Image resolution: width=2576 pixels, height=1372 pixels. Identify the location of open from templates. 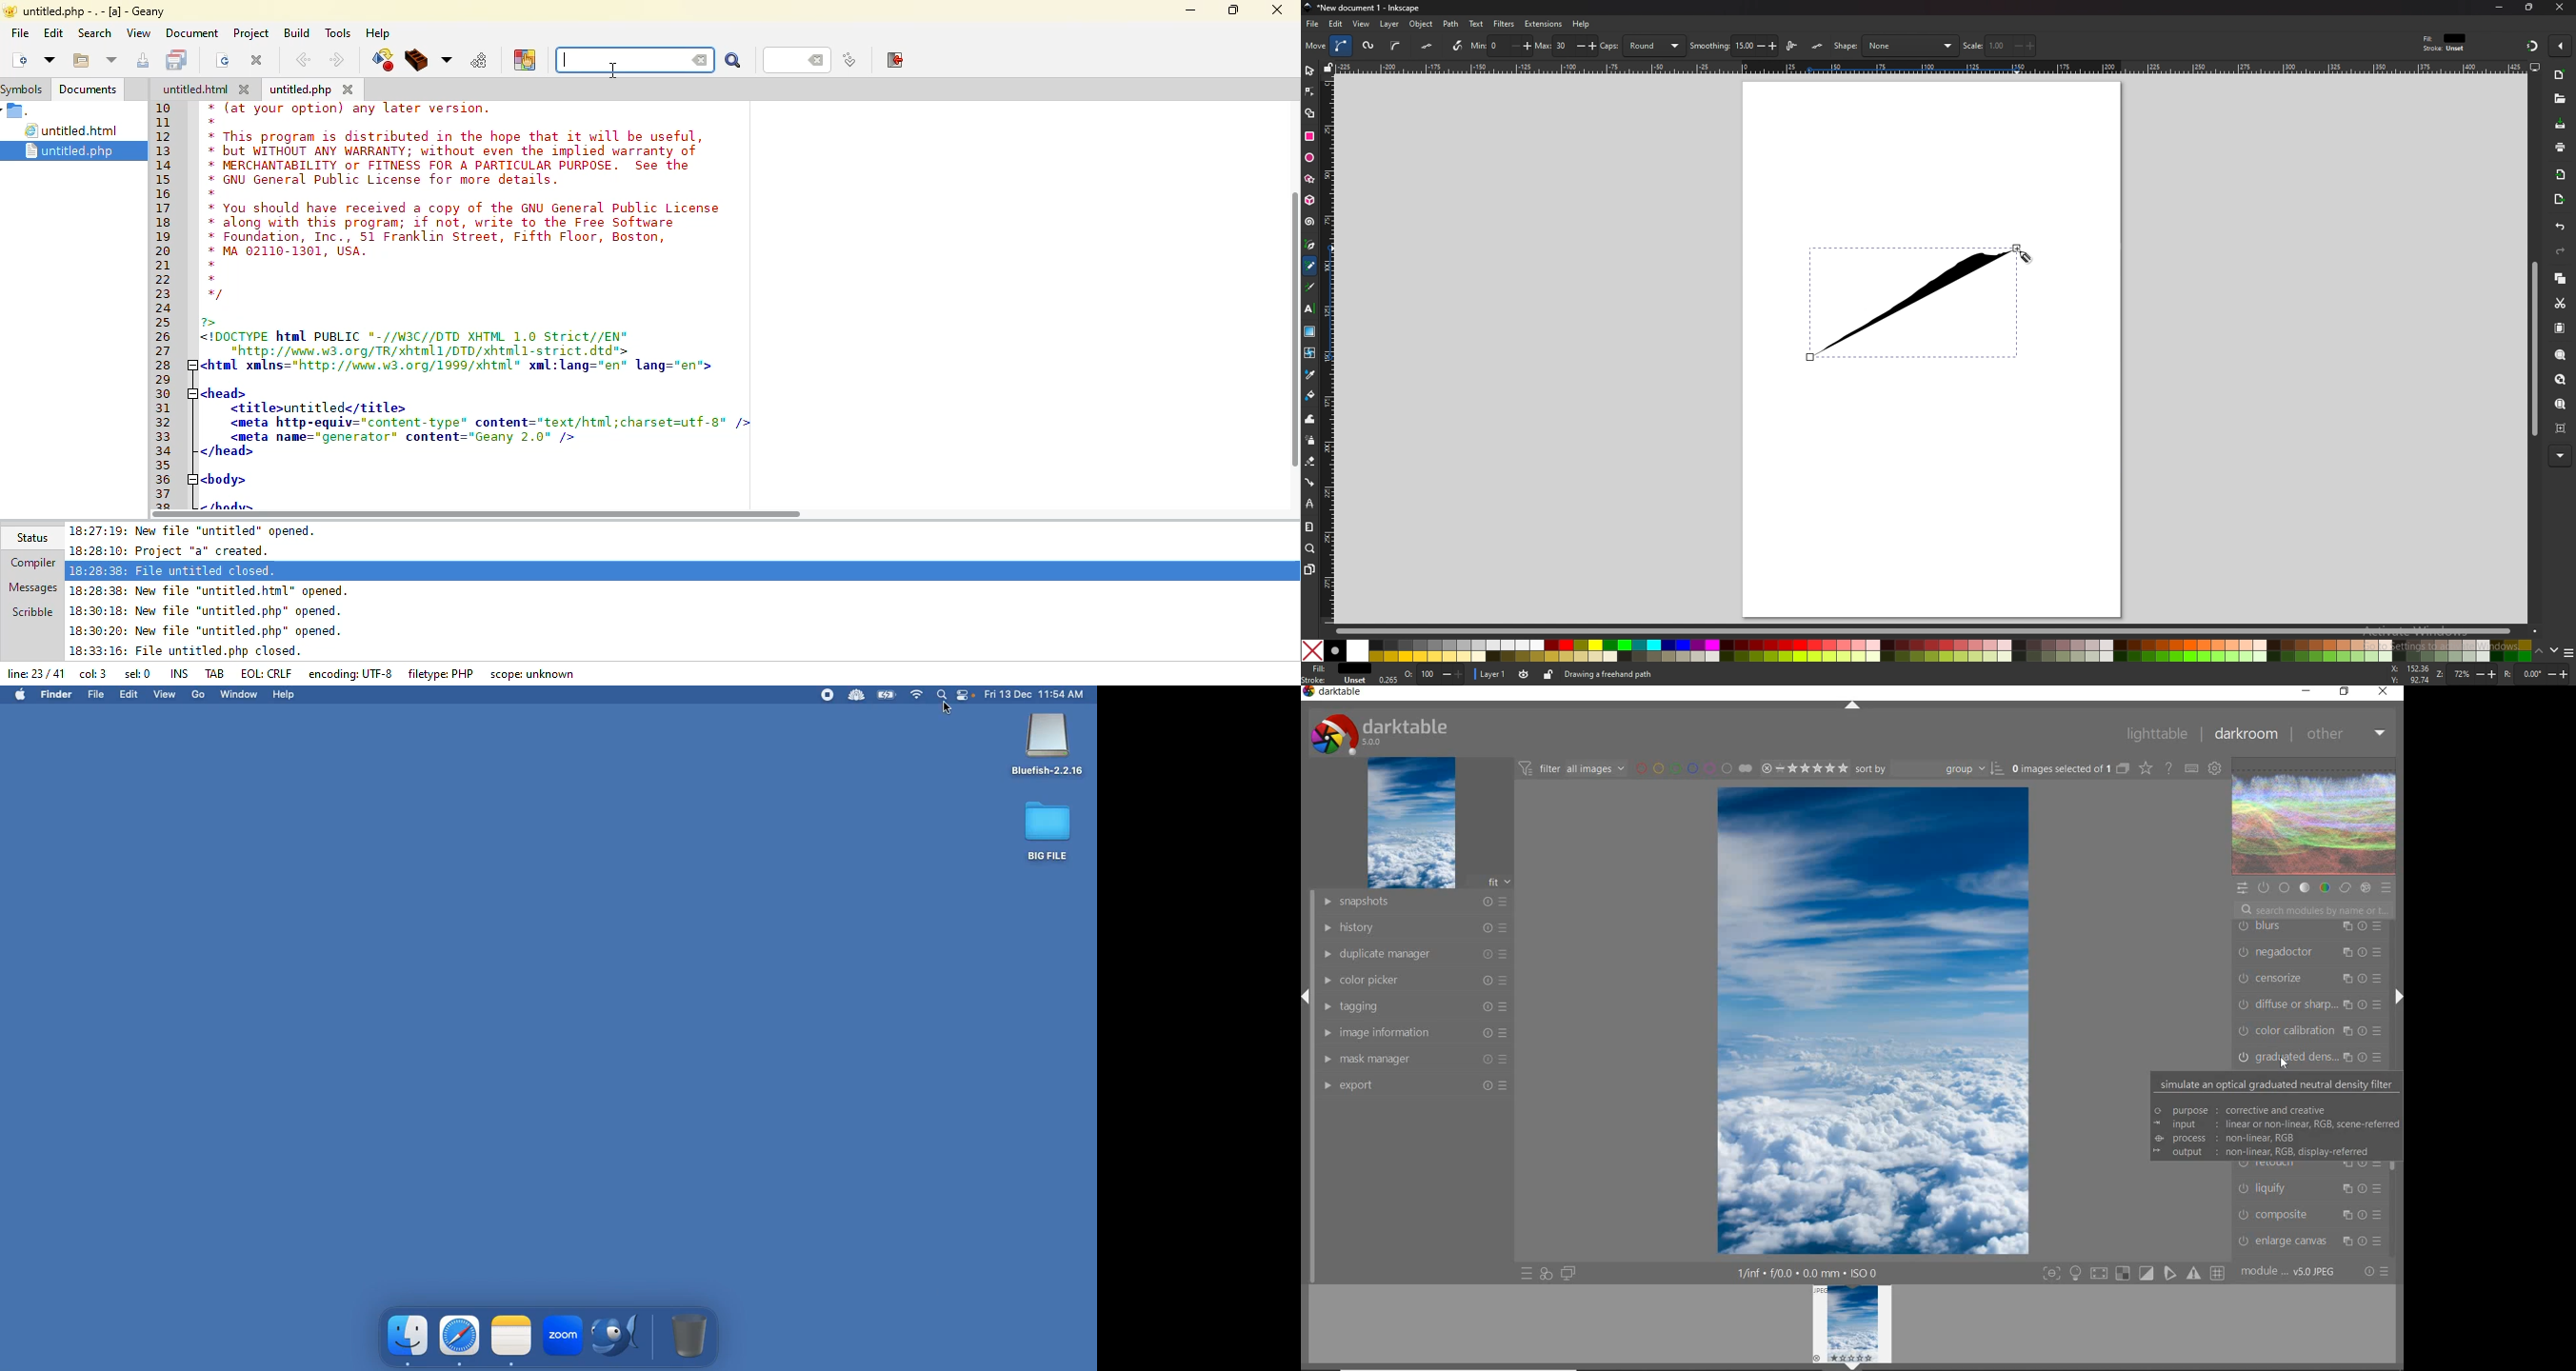
(50, 59).